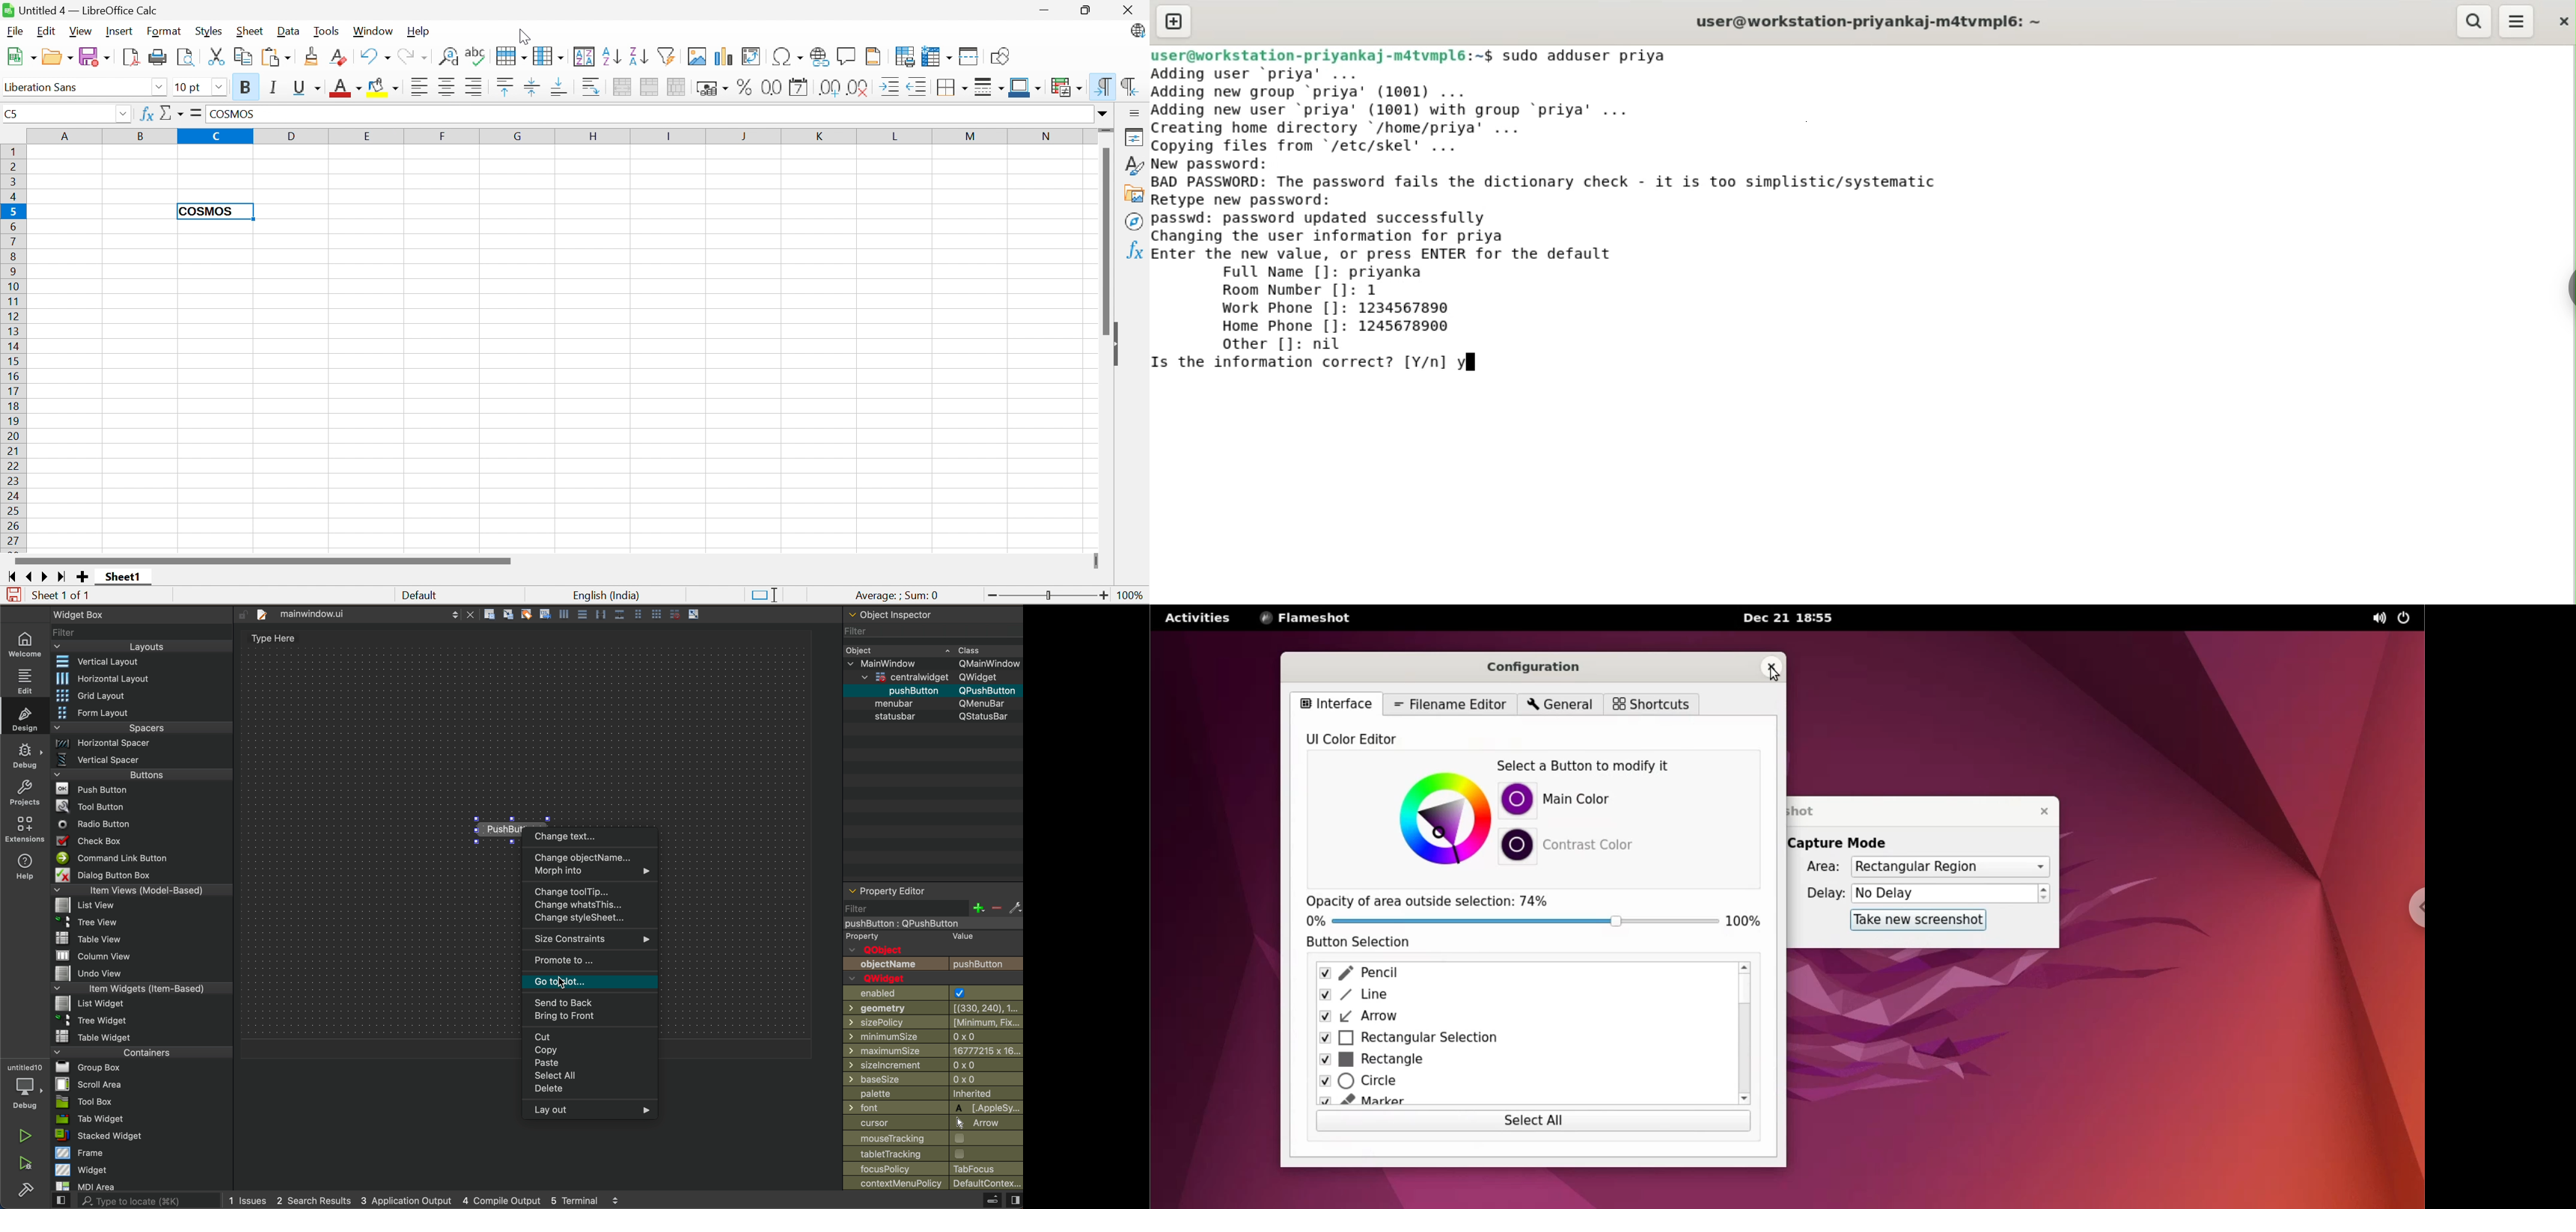 The height and width of the screenshot is (1232, 2576). What do you see at coordinates (164, 31) in the screenshot?
I see `Format` at bounding box center [164, 31].